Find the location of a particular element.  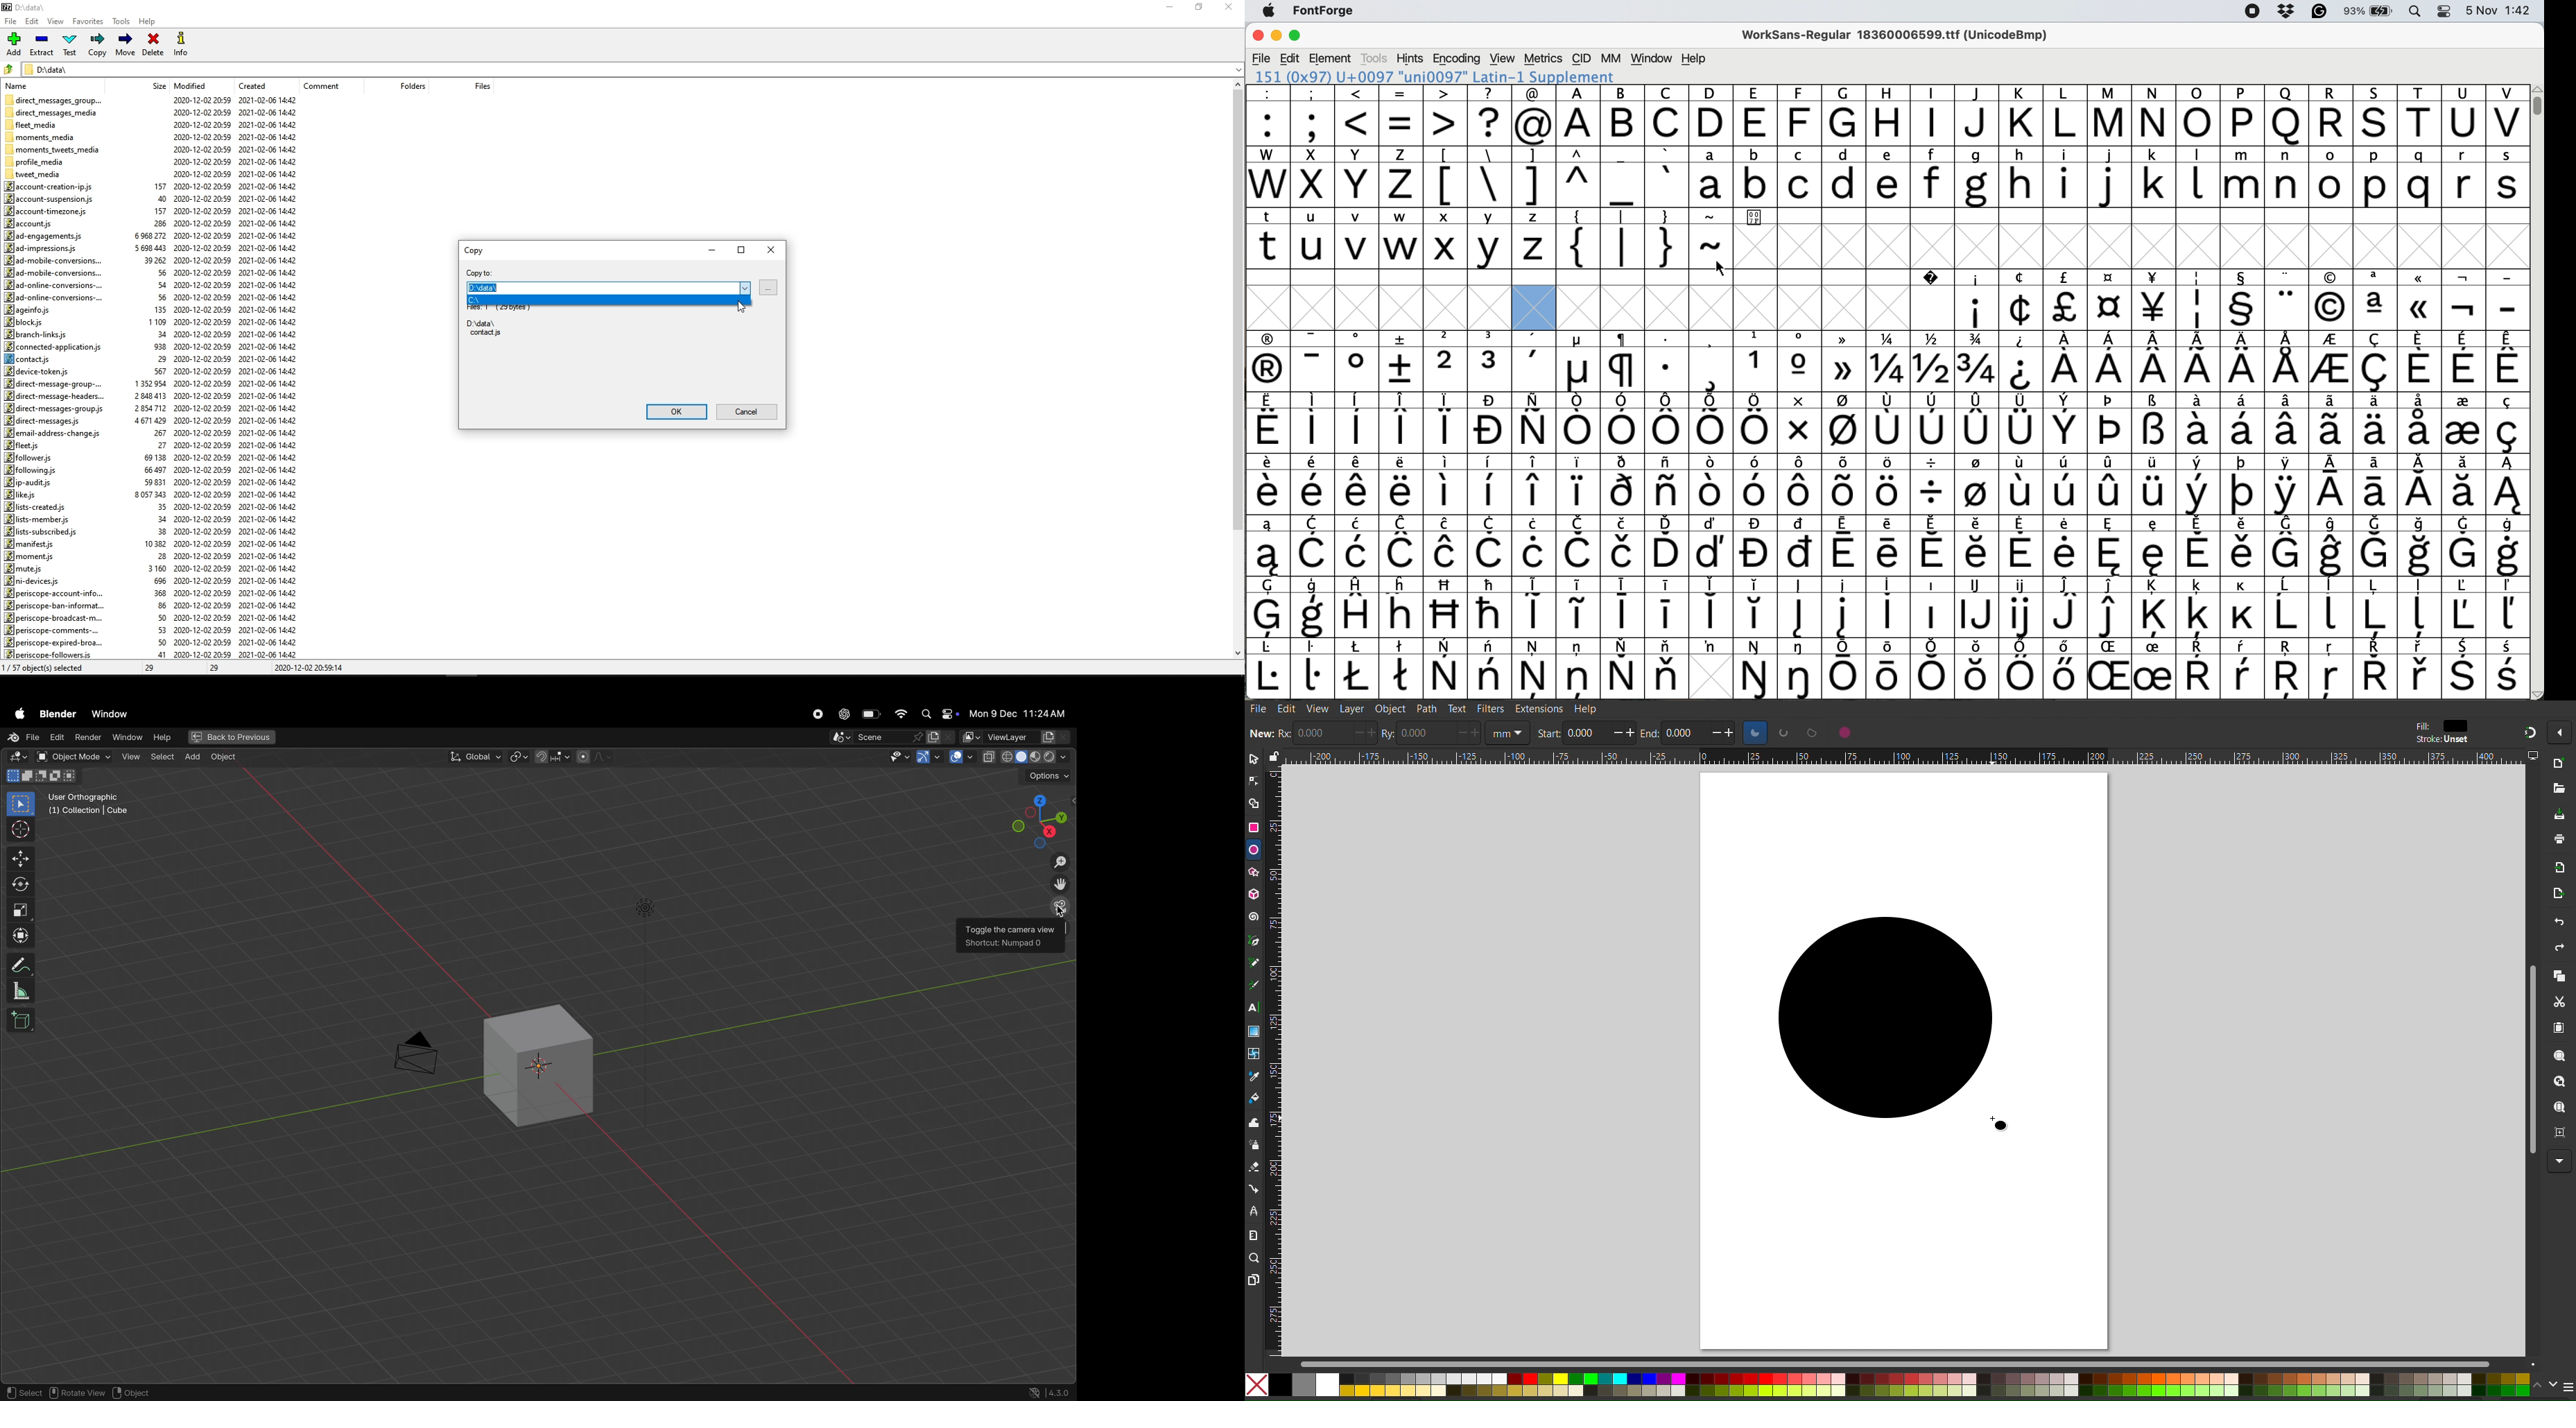

 is located at coordinates (1978, 668).